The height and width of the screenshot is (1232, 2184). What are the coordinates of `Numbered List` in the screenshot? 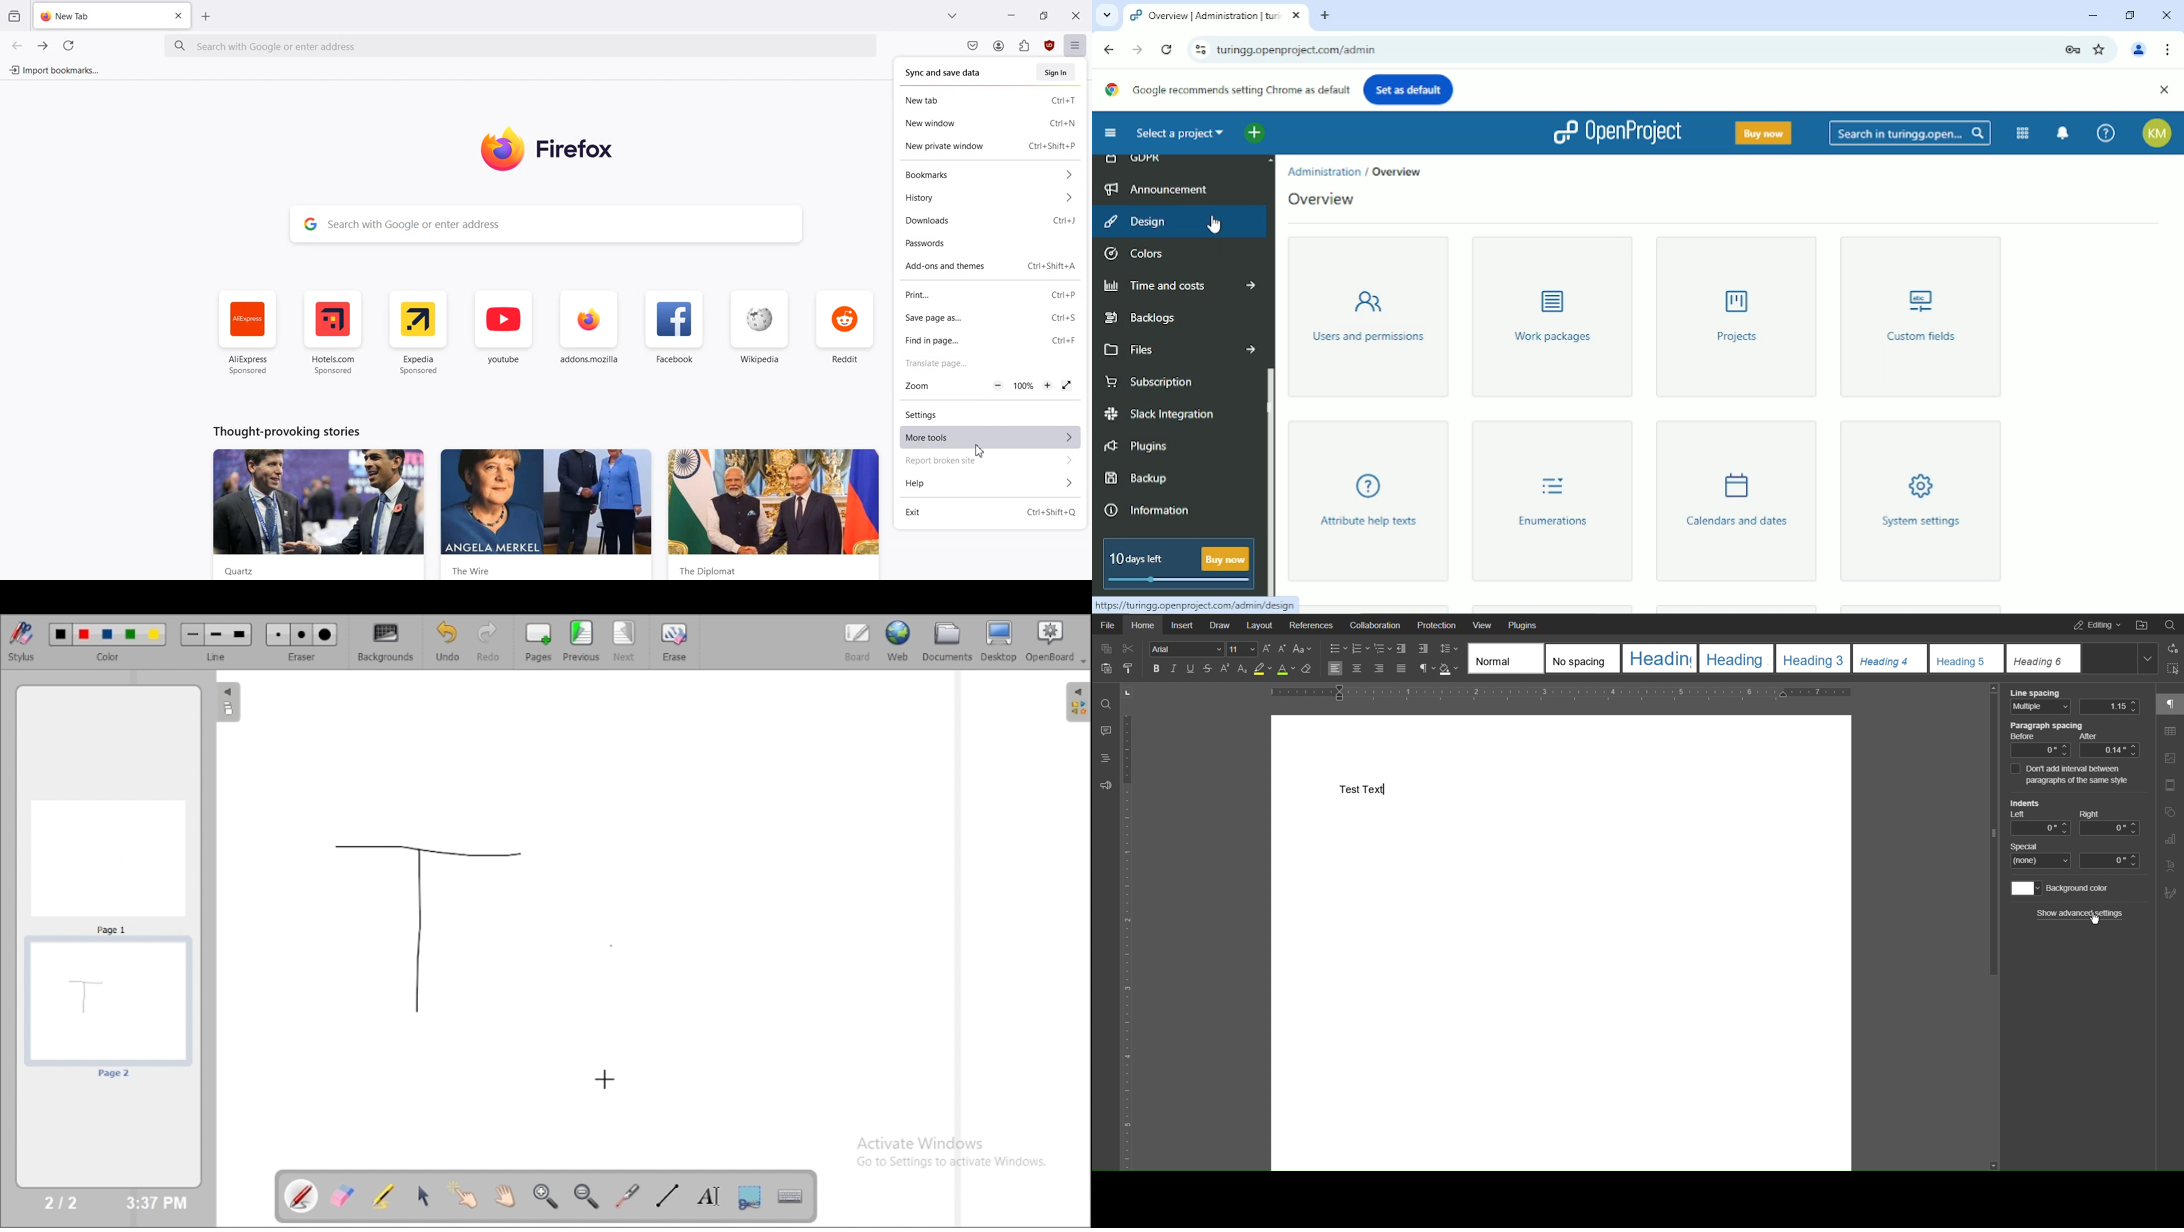 It's located at (1360, 649).